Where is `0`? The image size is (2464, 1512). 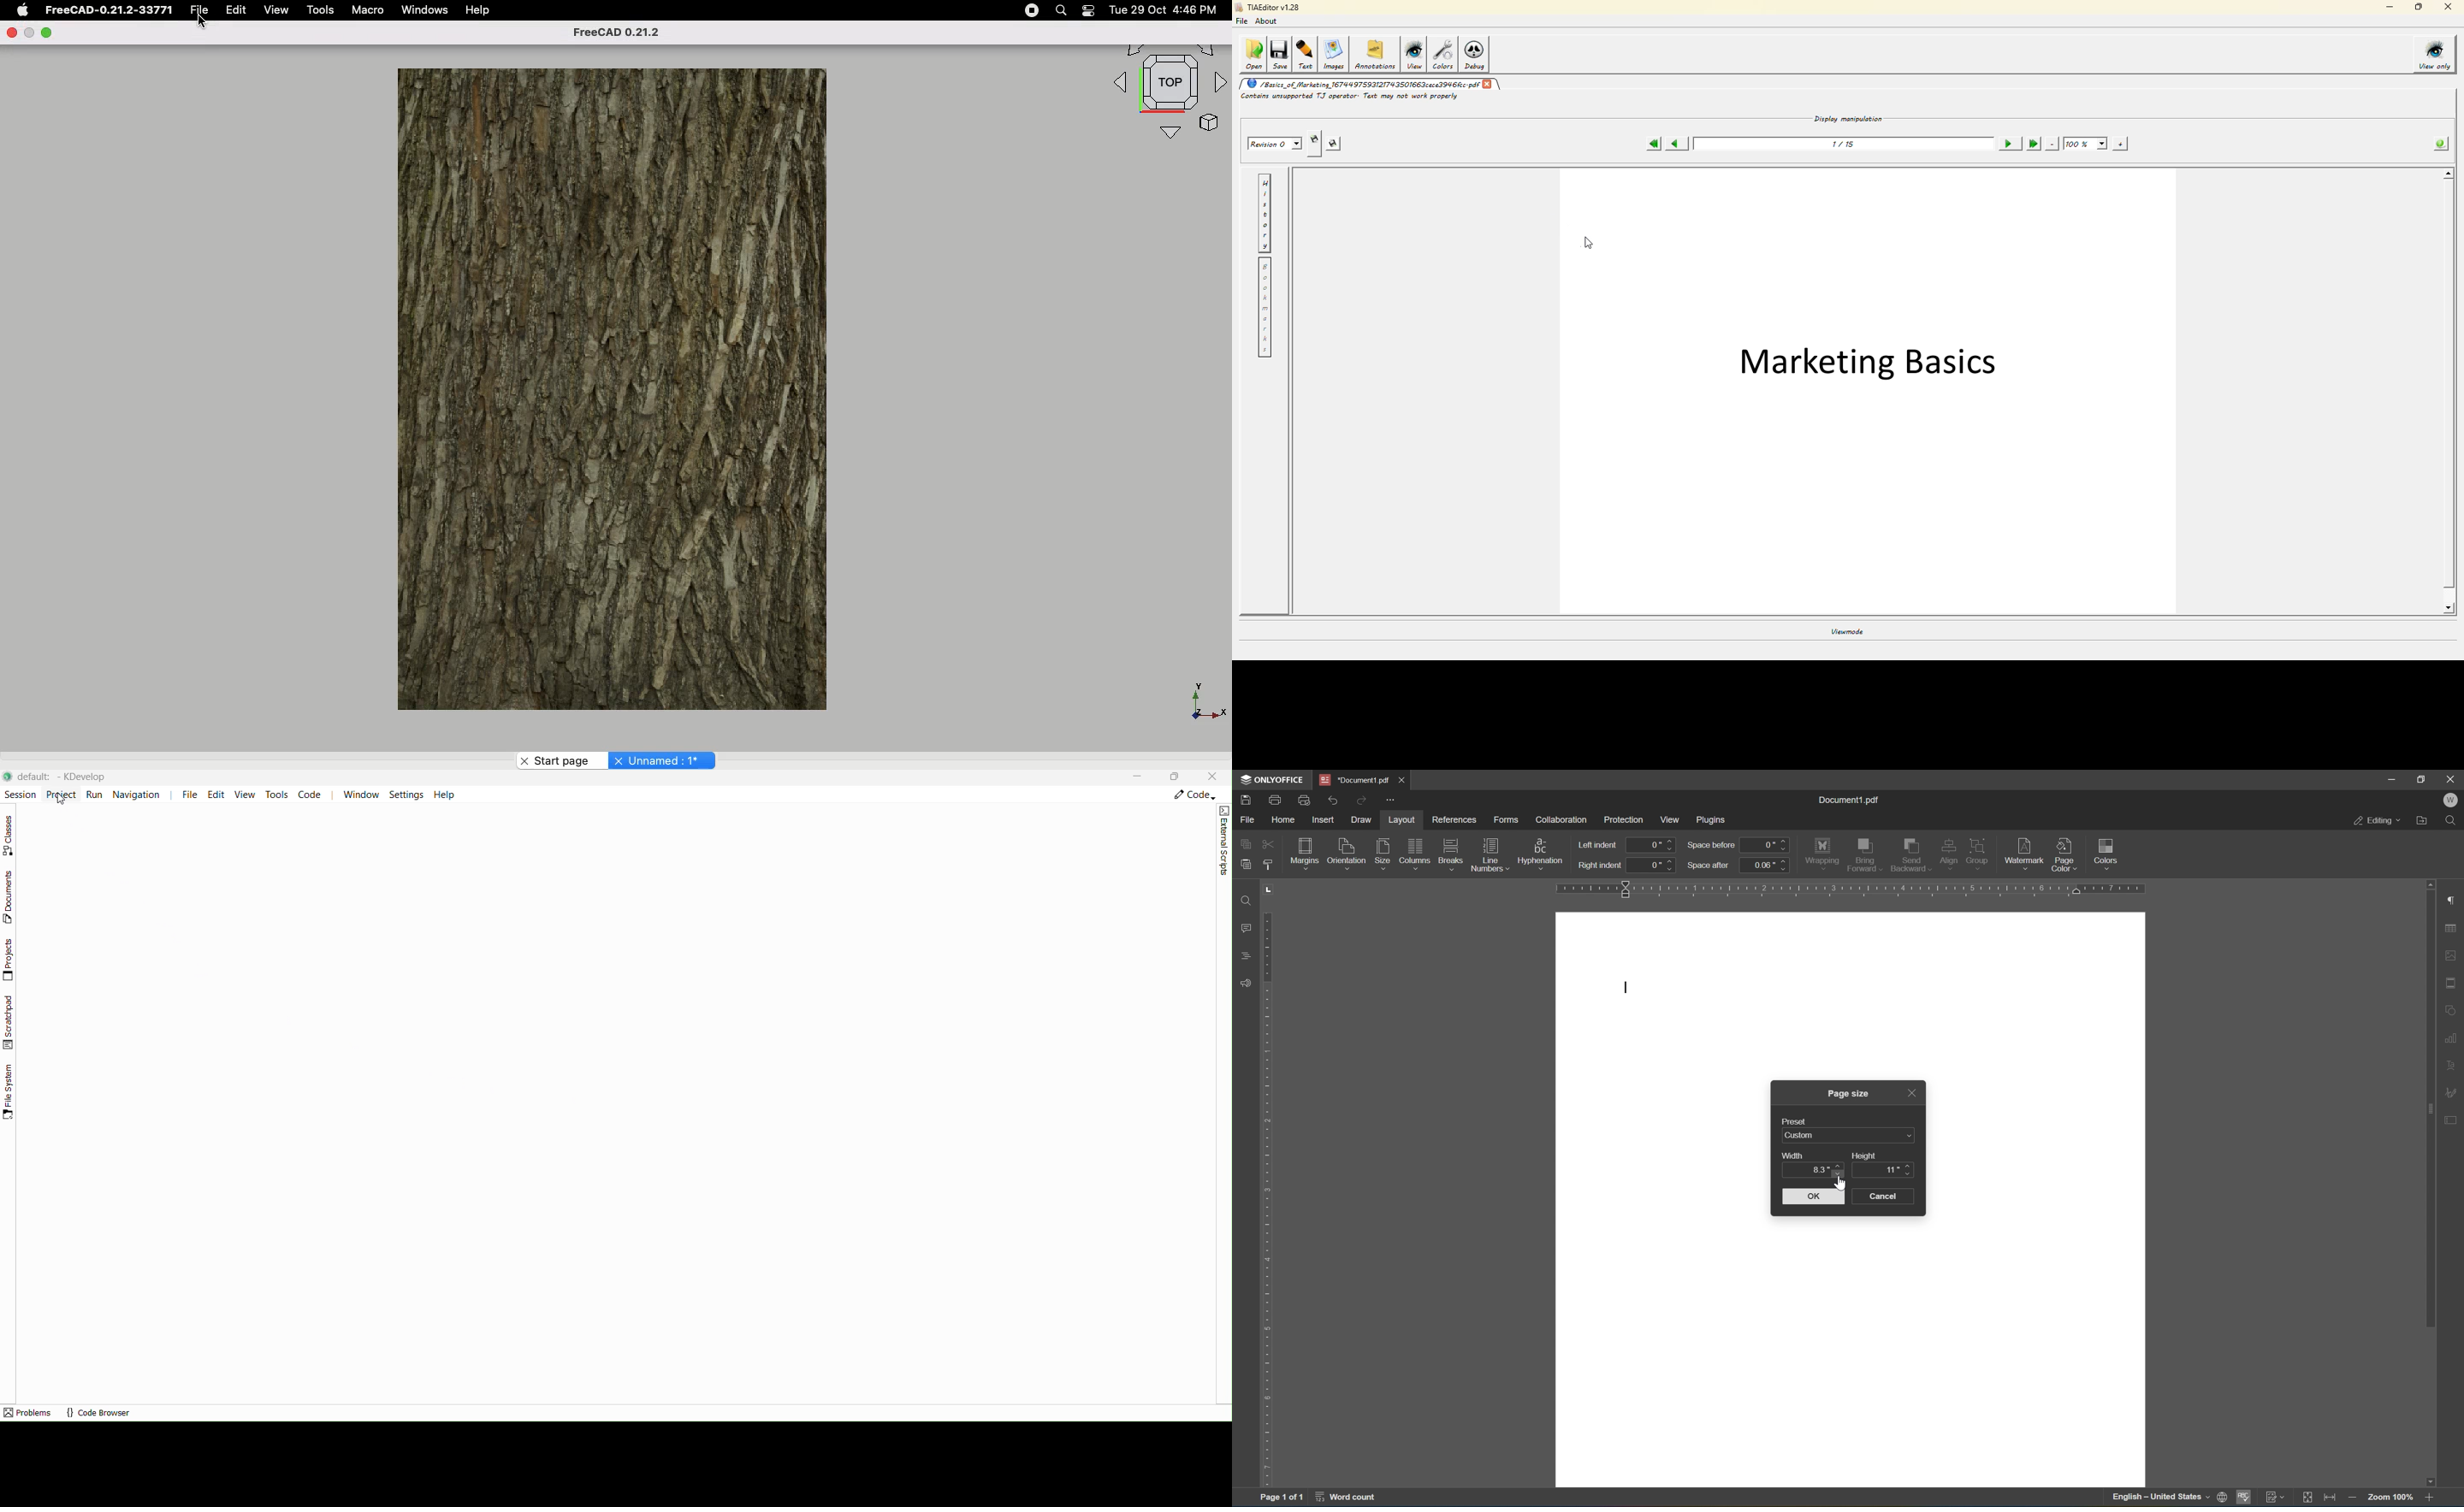 0 is located at coordinates (1652, 844).